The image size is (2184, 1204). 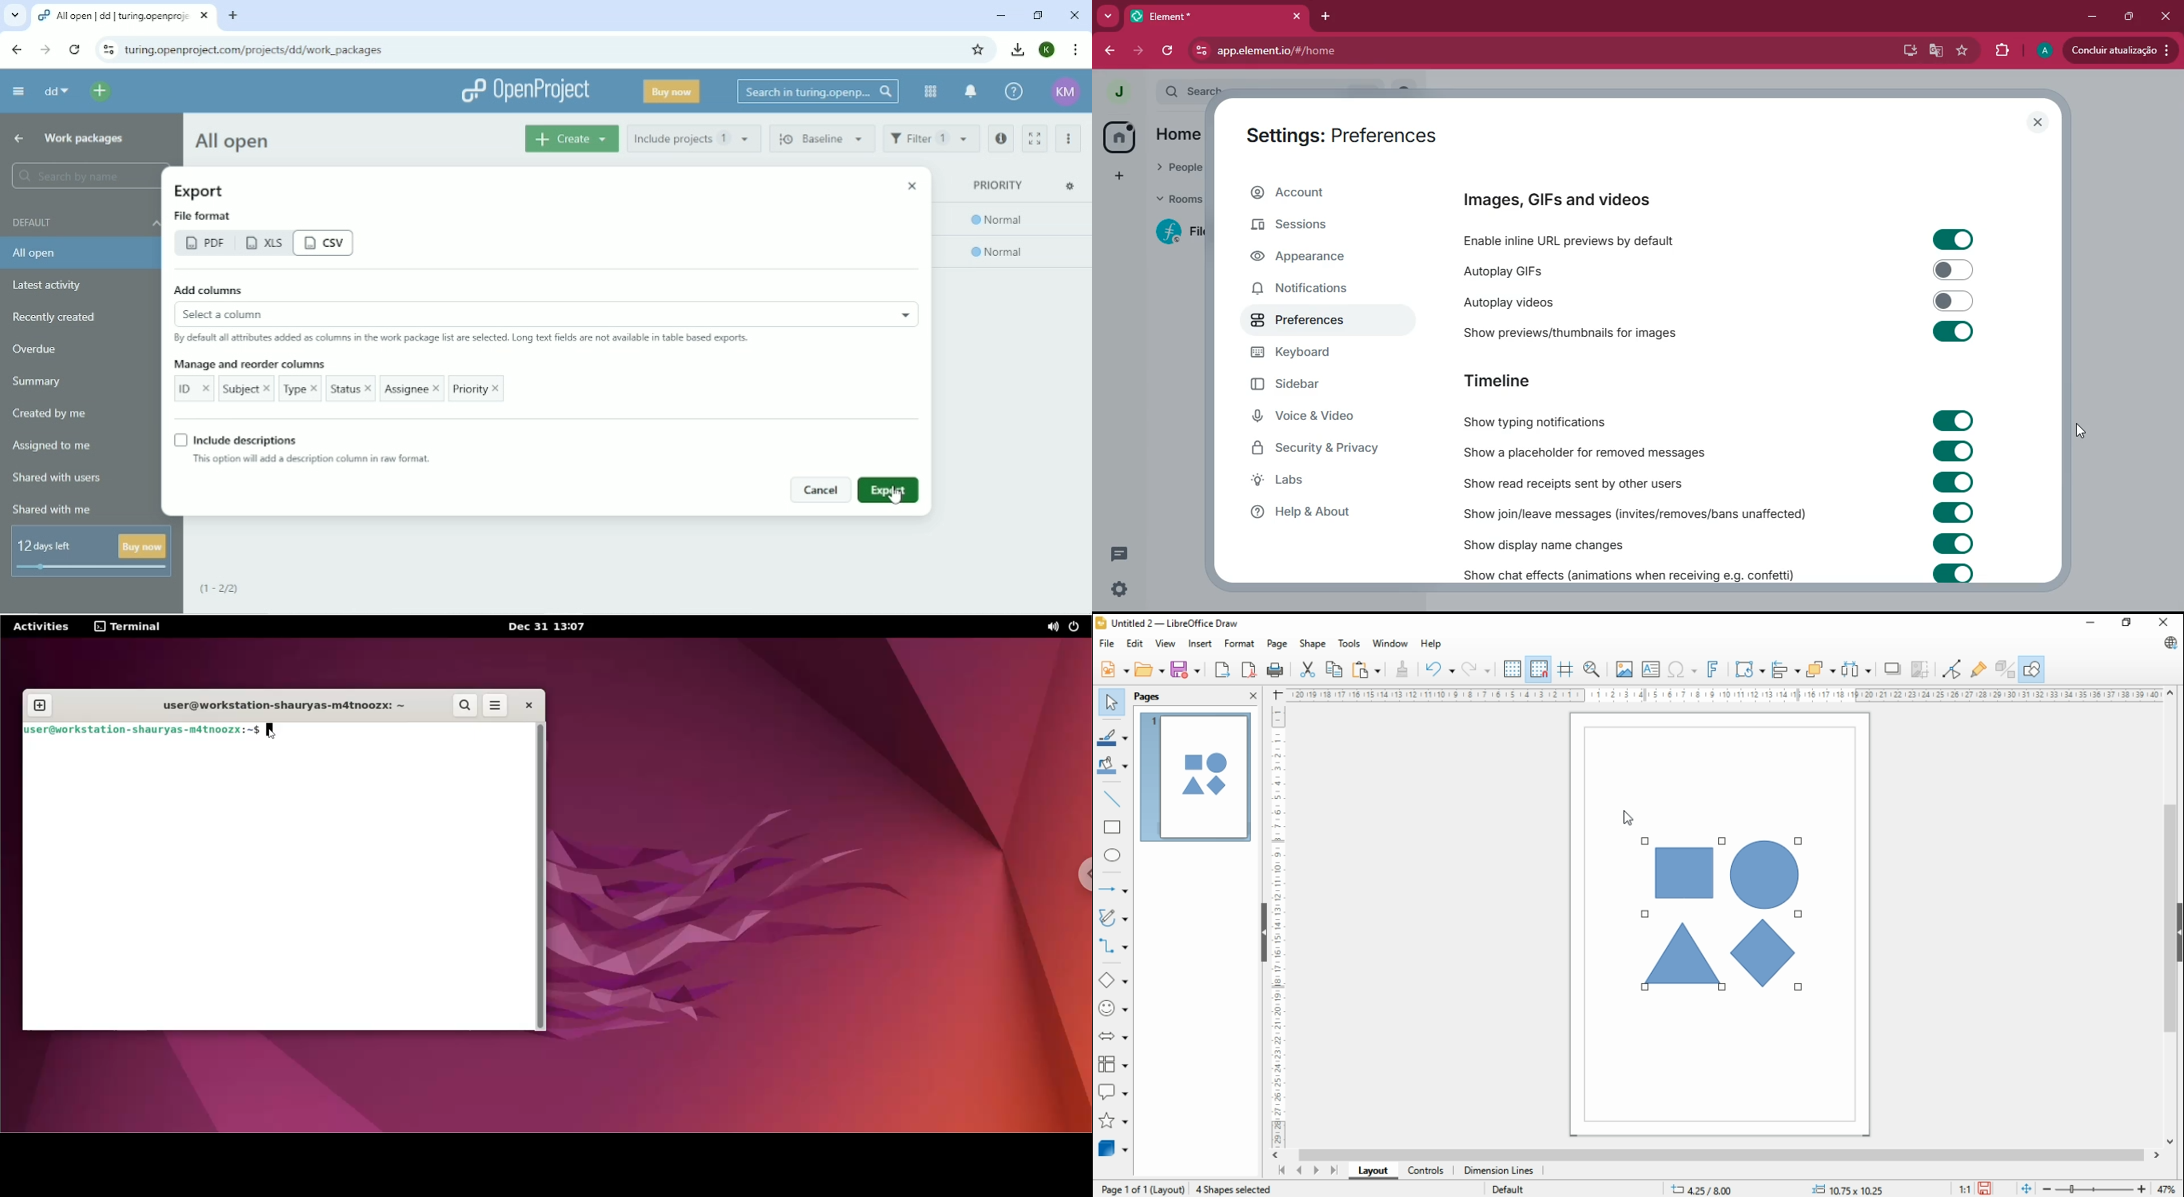 What do you see at coordinates (1593, 669) in the screenshot?
I see `pan and zoom` at bounding box center [1593, 669].